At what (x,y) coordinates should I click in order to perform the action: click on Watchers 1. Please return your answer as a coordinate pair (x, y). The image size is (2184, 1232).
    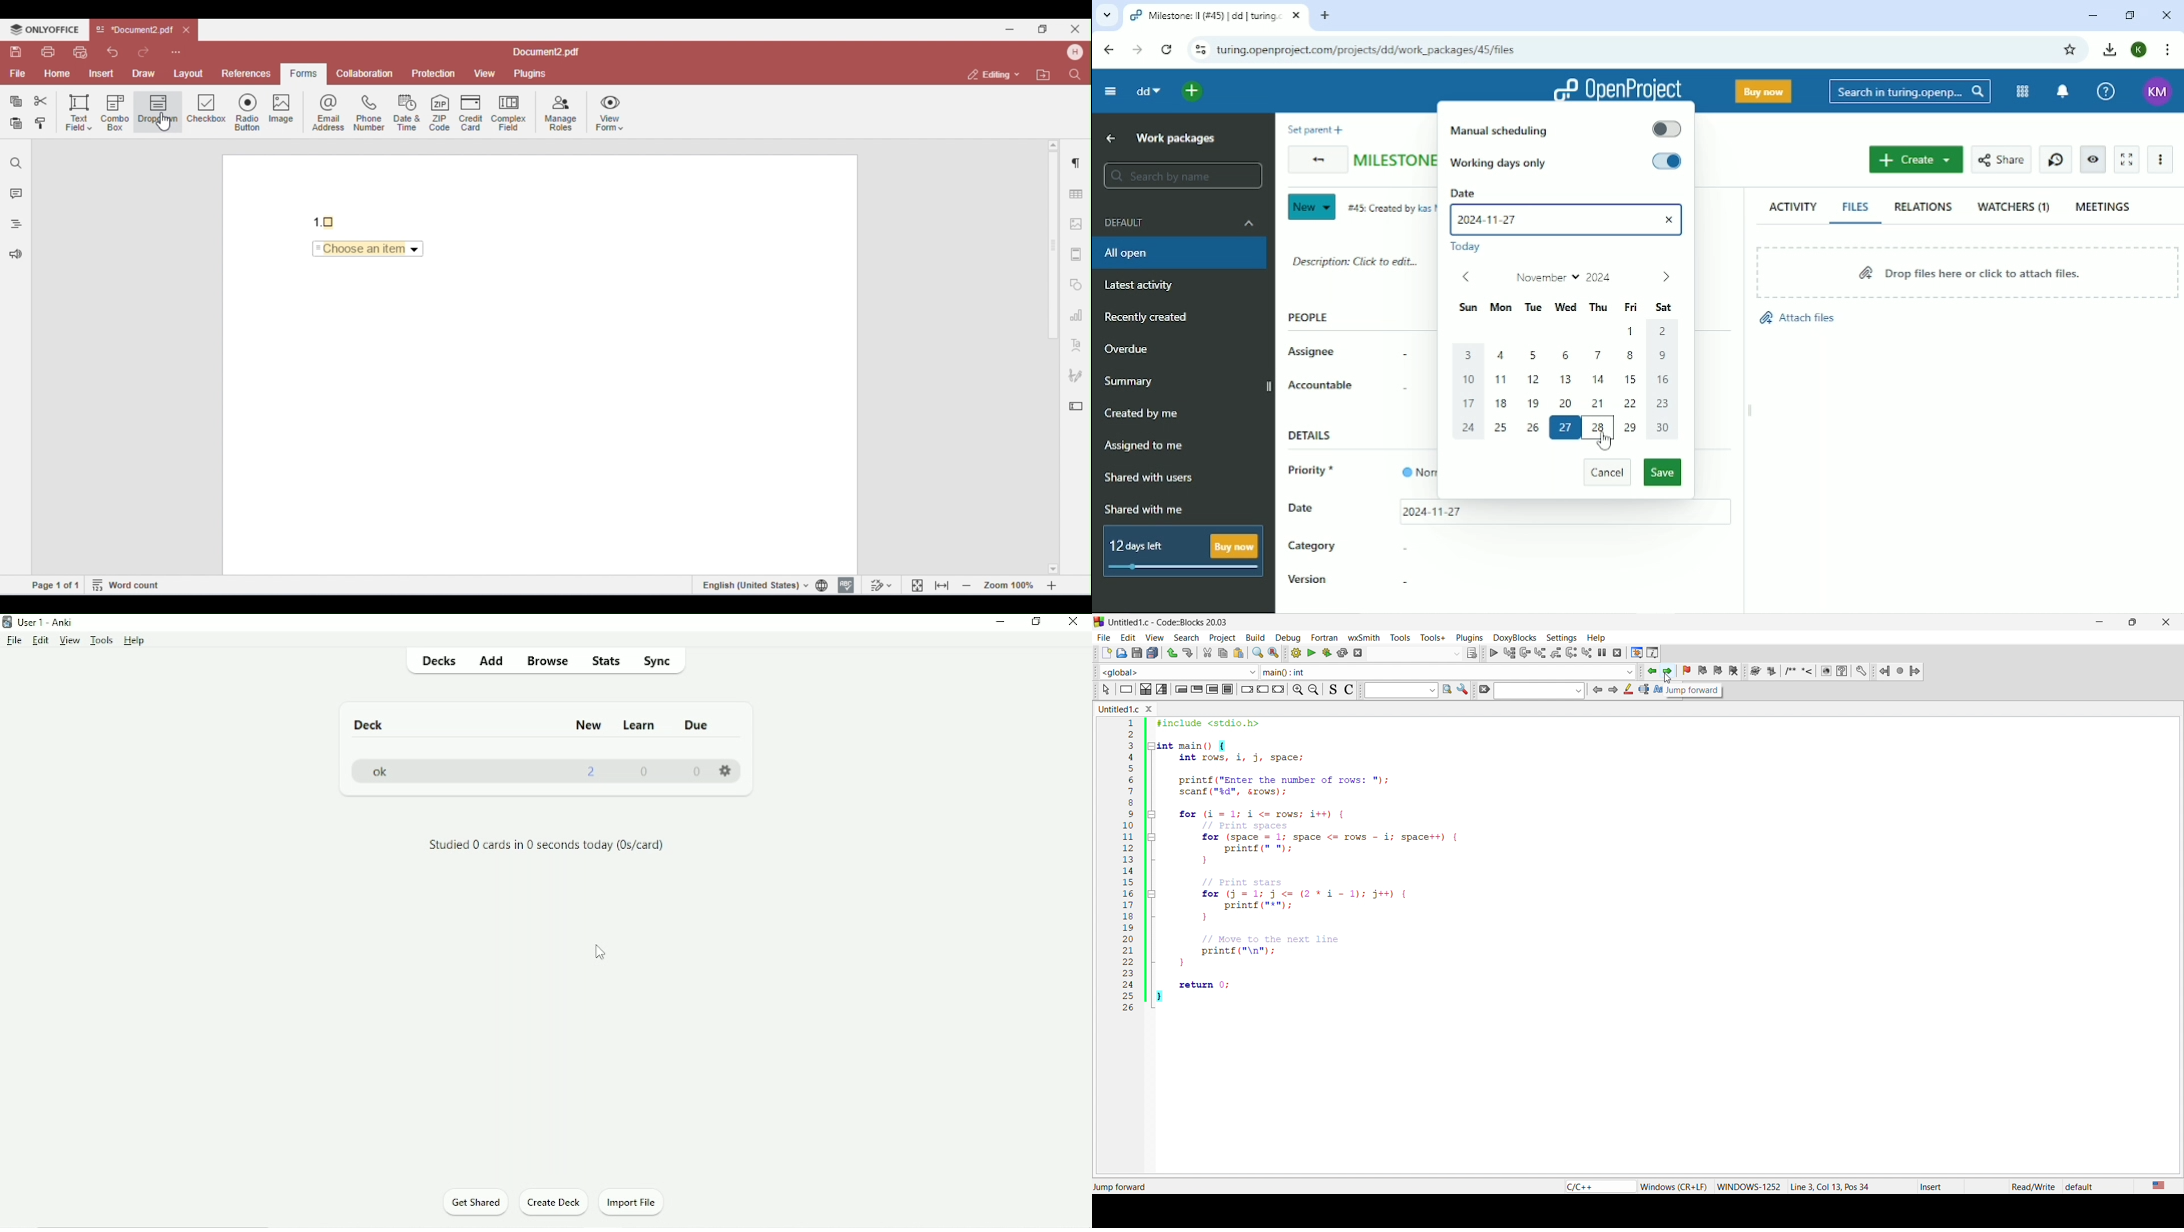
    Looking at the image, I should click on (2014, 207).